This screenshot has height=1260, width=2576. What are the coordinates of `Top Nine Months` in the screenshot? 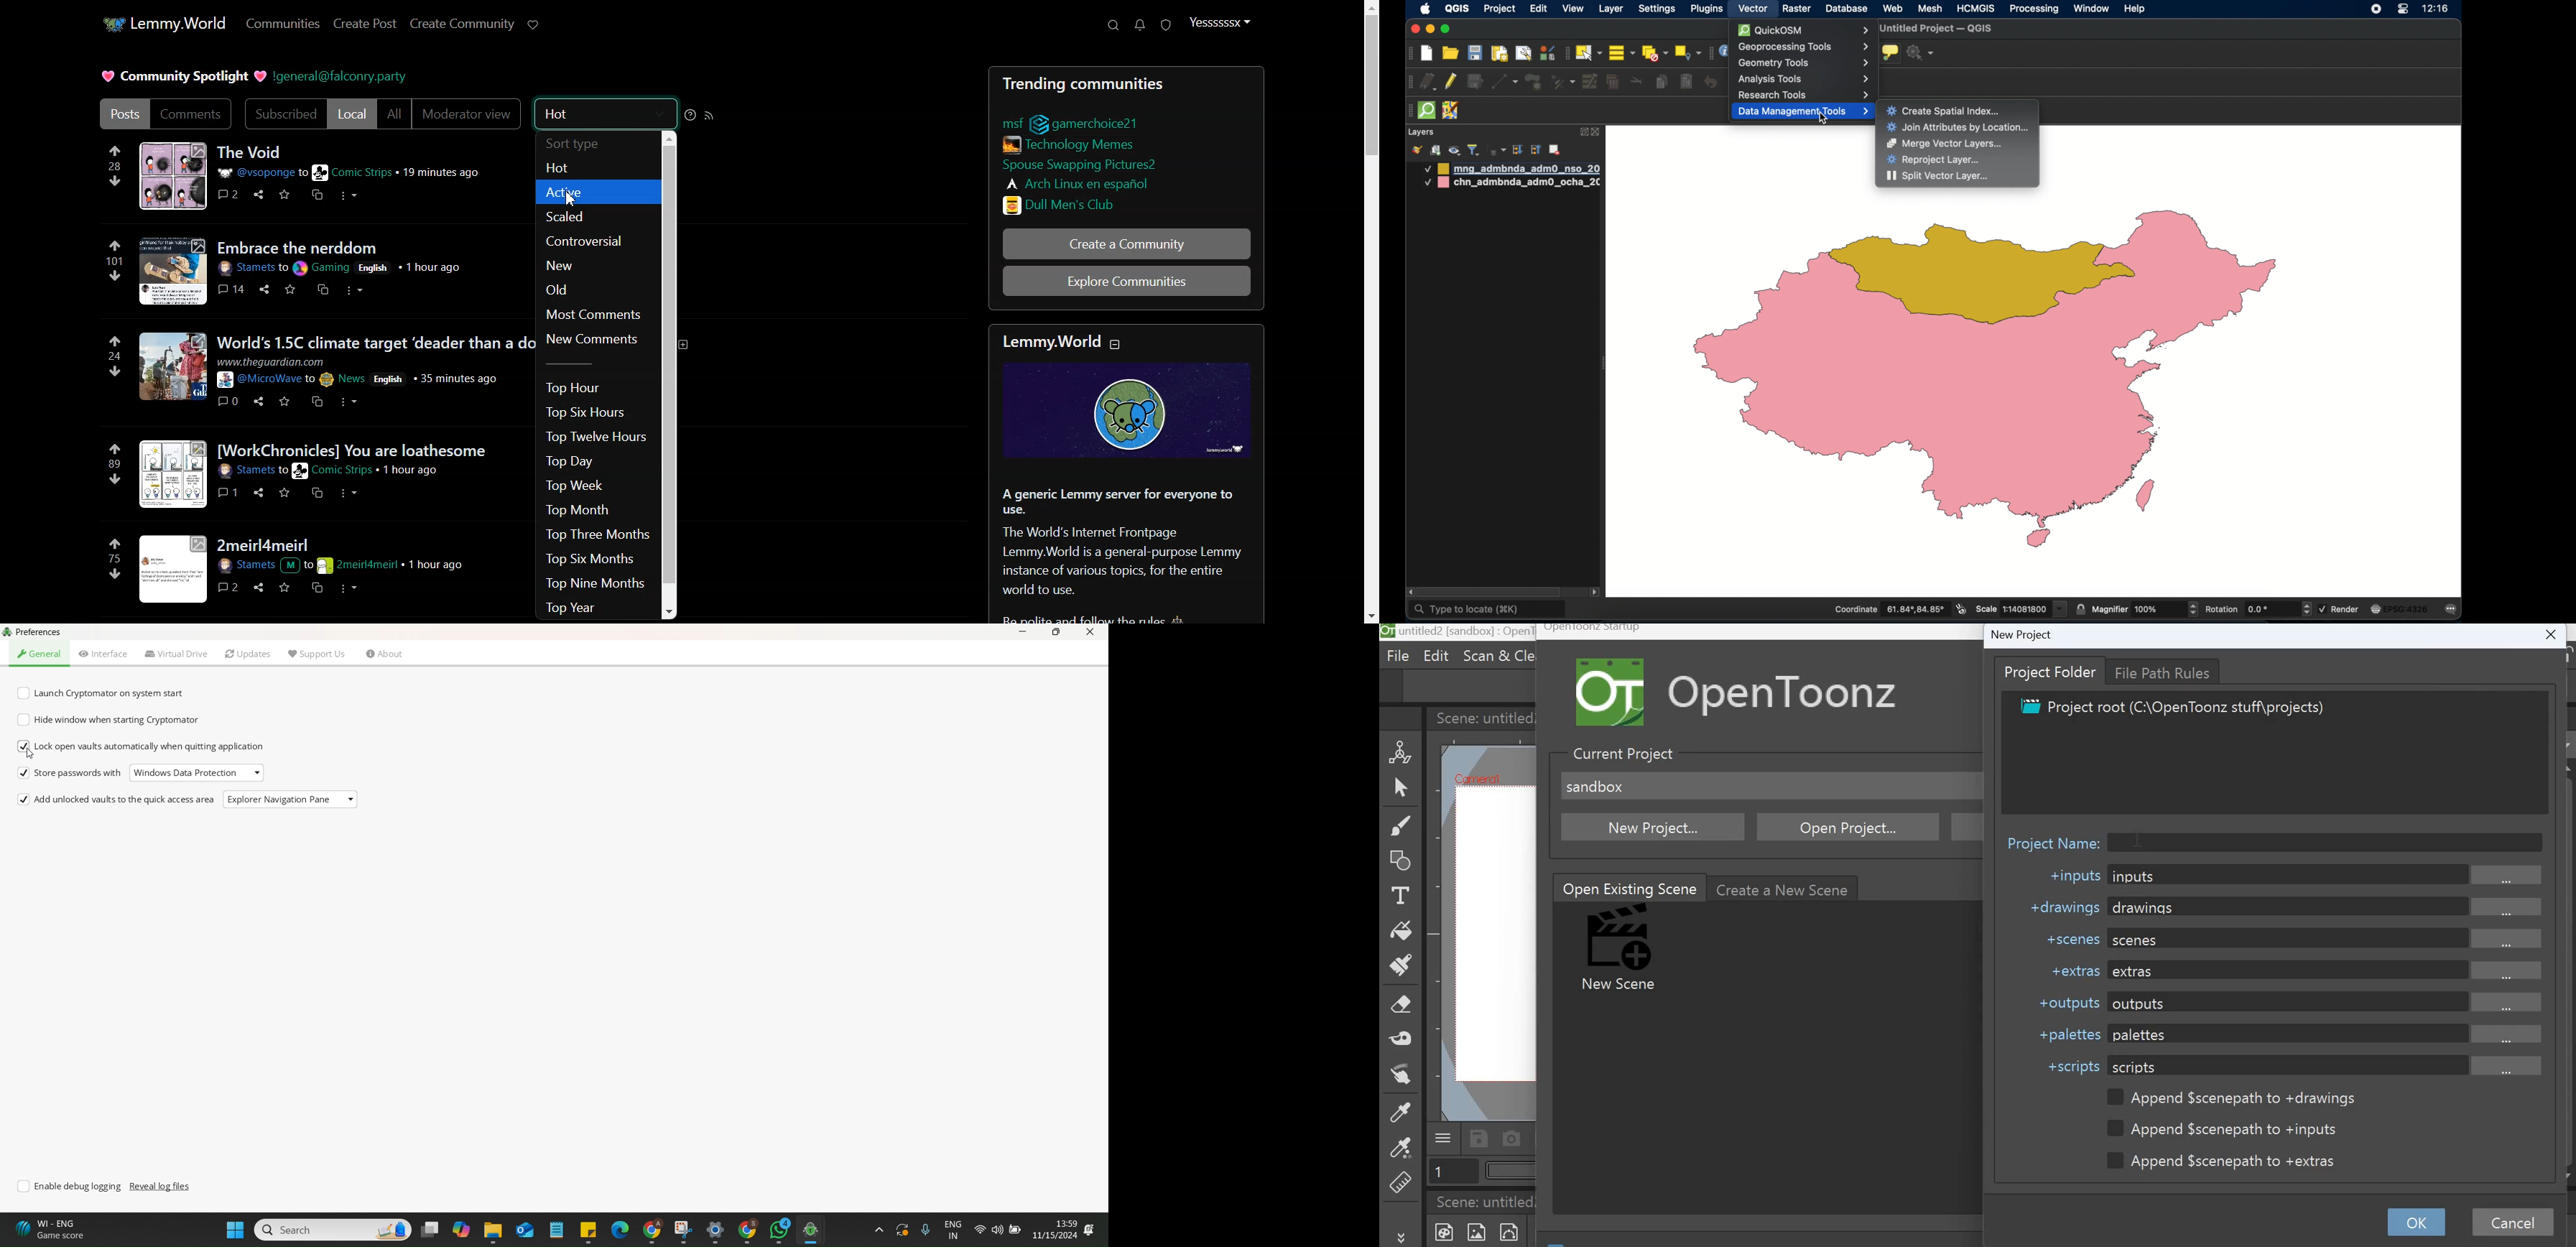 It's located at (593, 583).